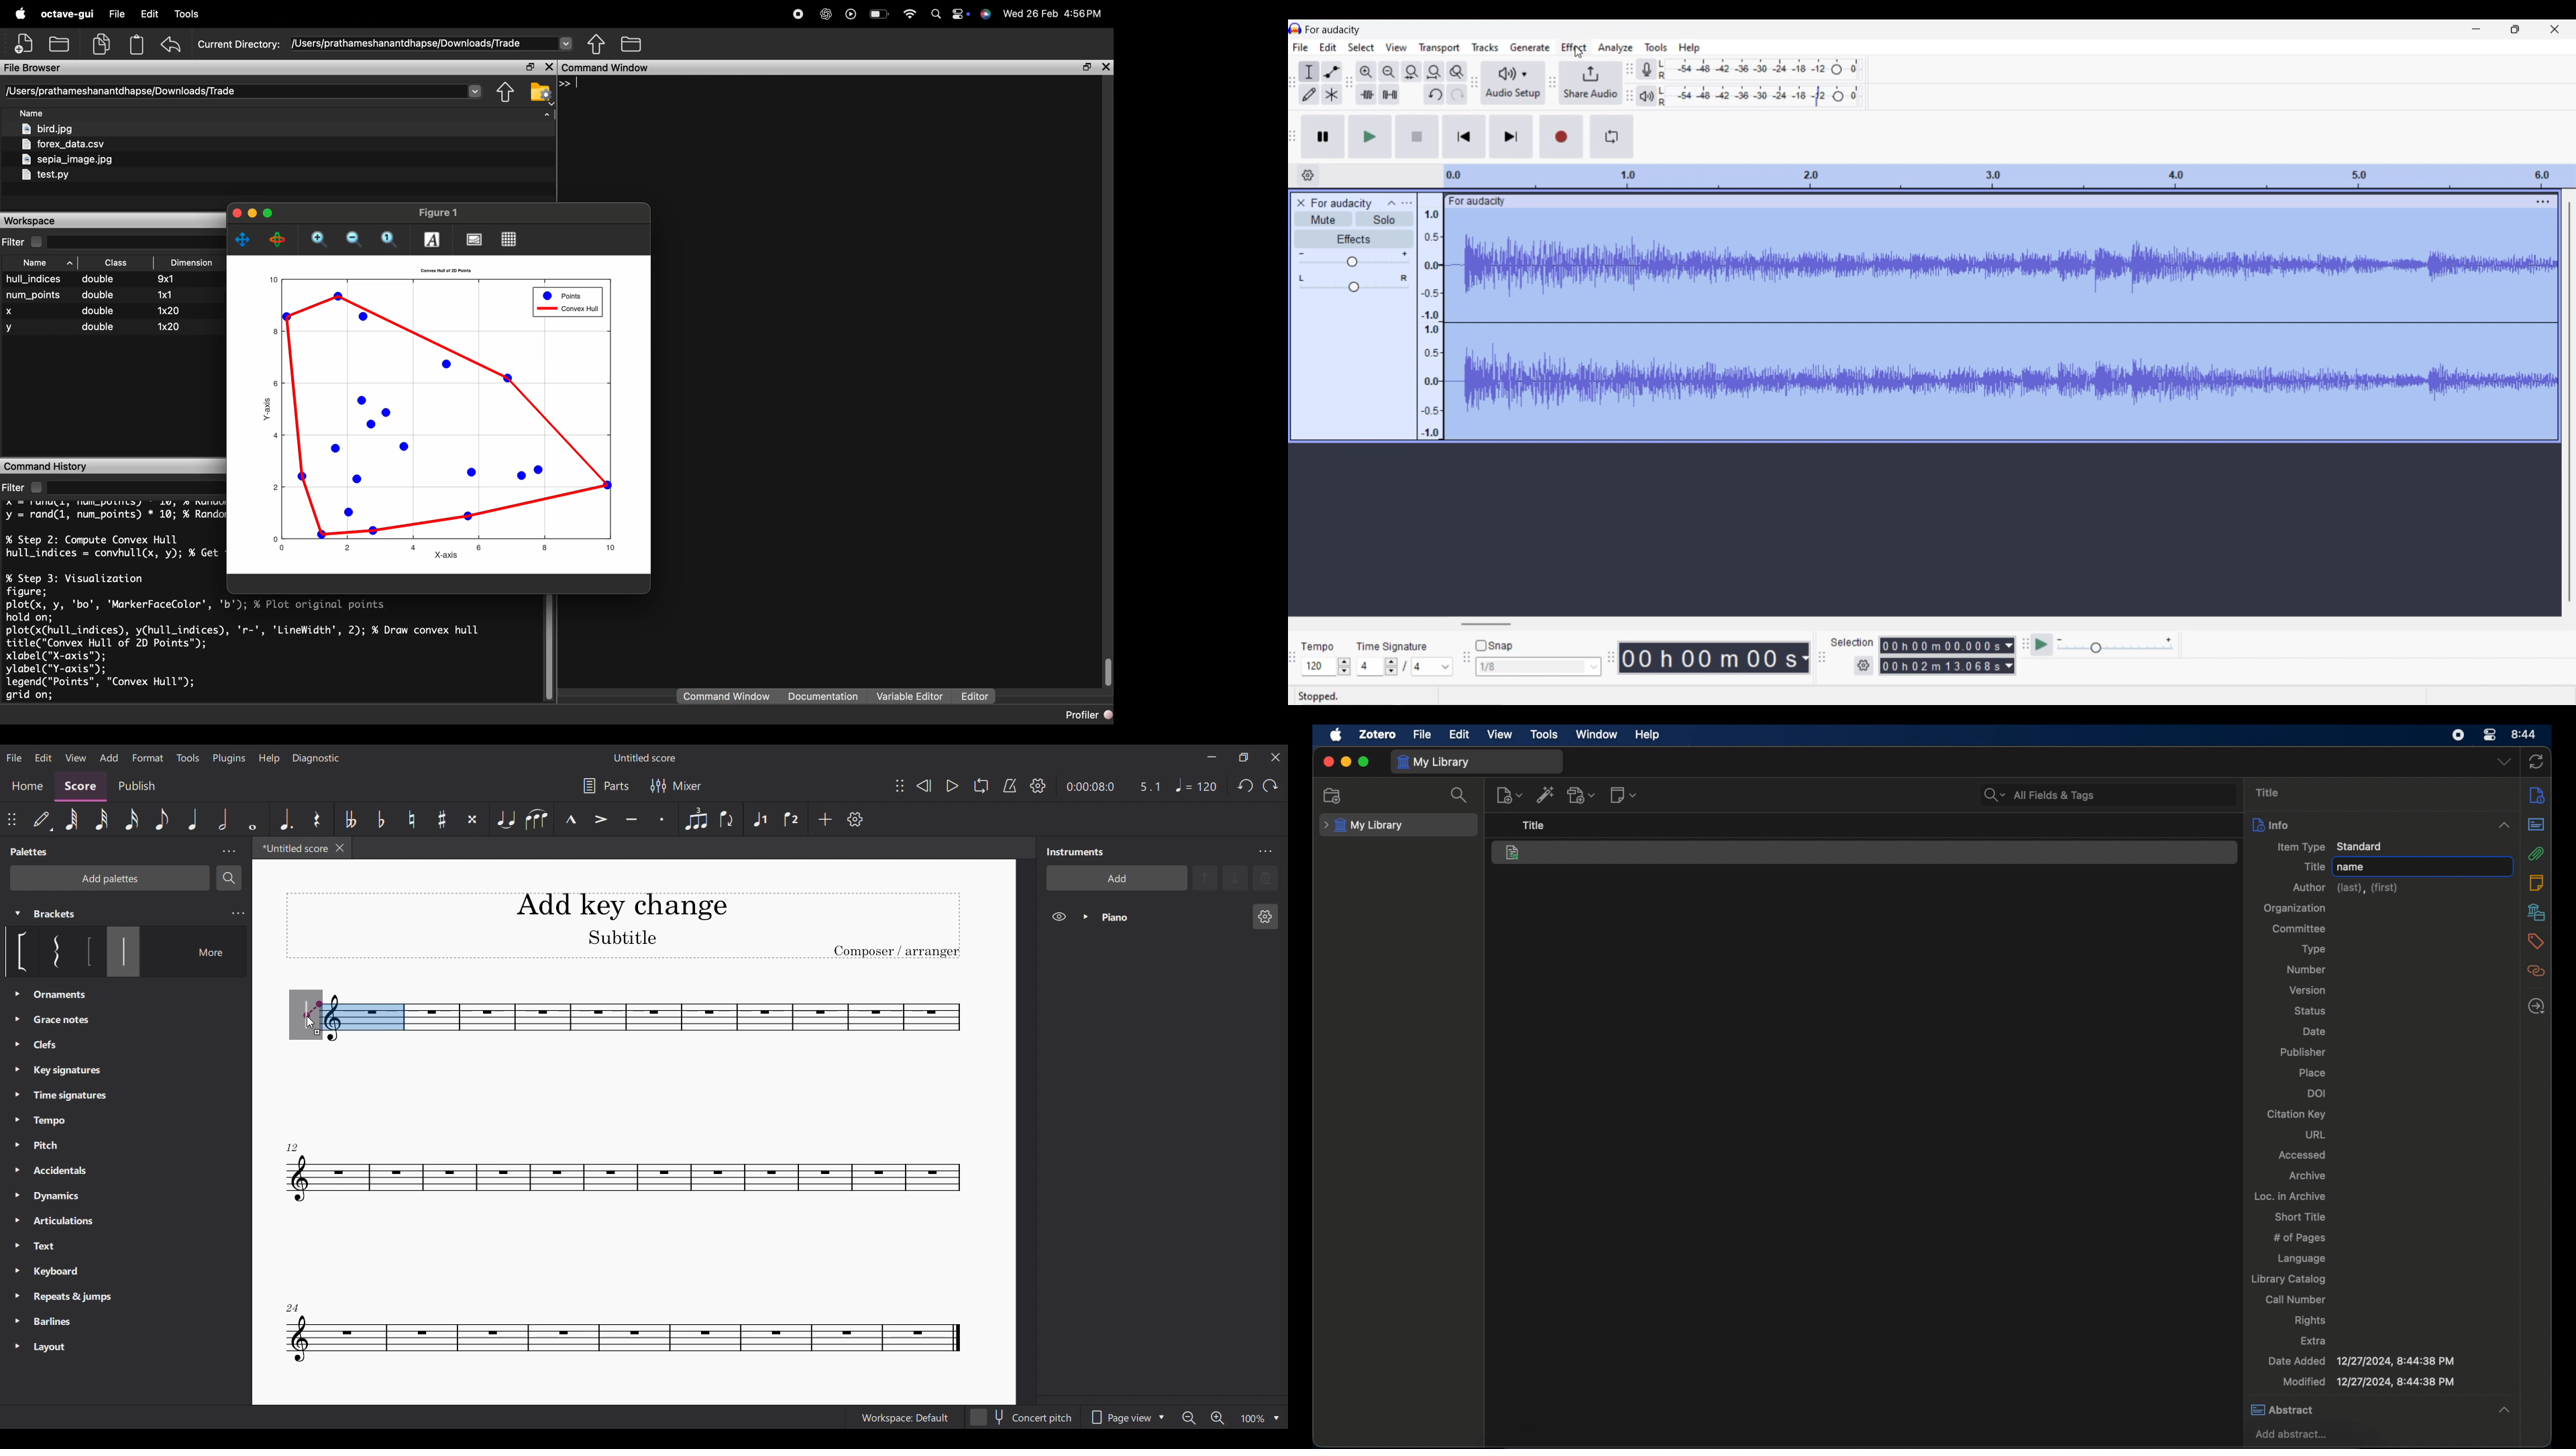 The height and width of the screenshot is (1456, 2576). Describe the element at coordinates (44, 758) in the screenshot. I see `Edit menu` at that location.